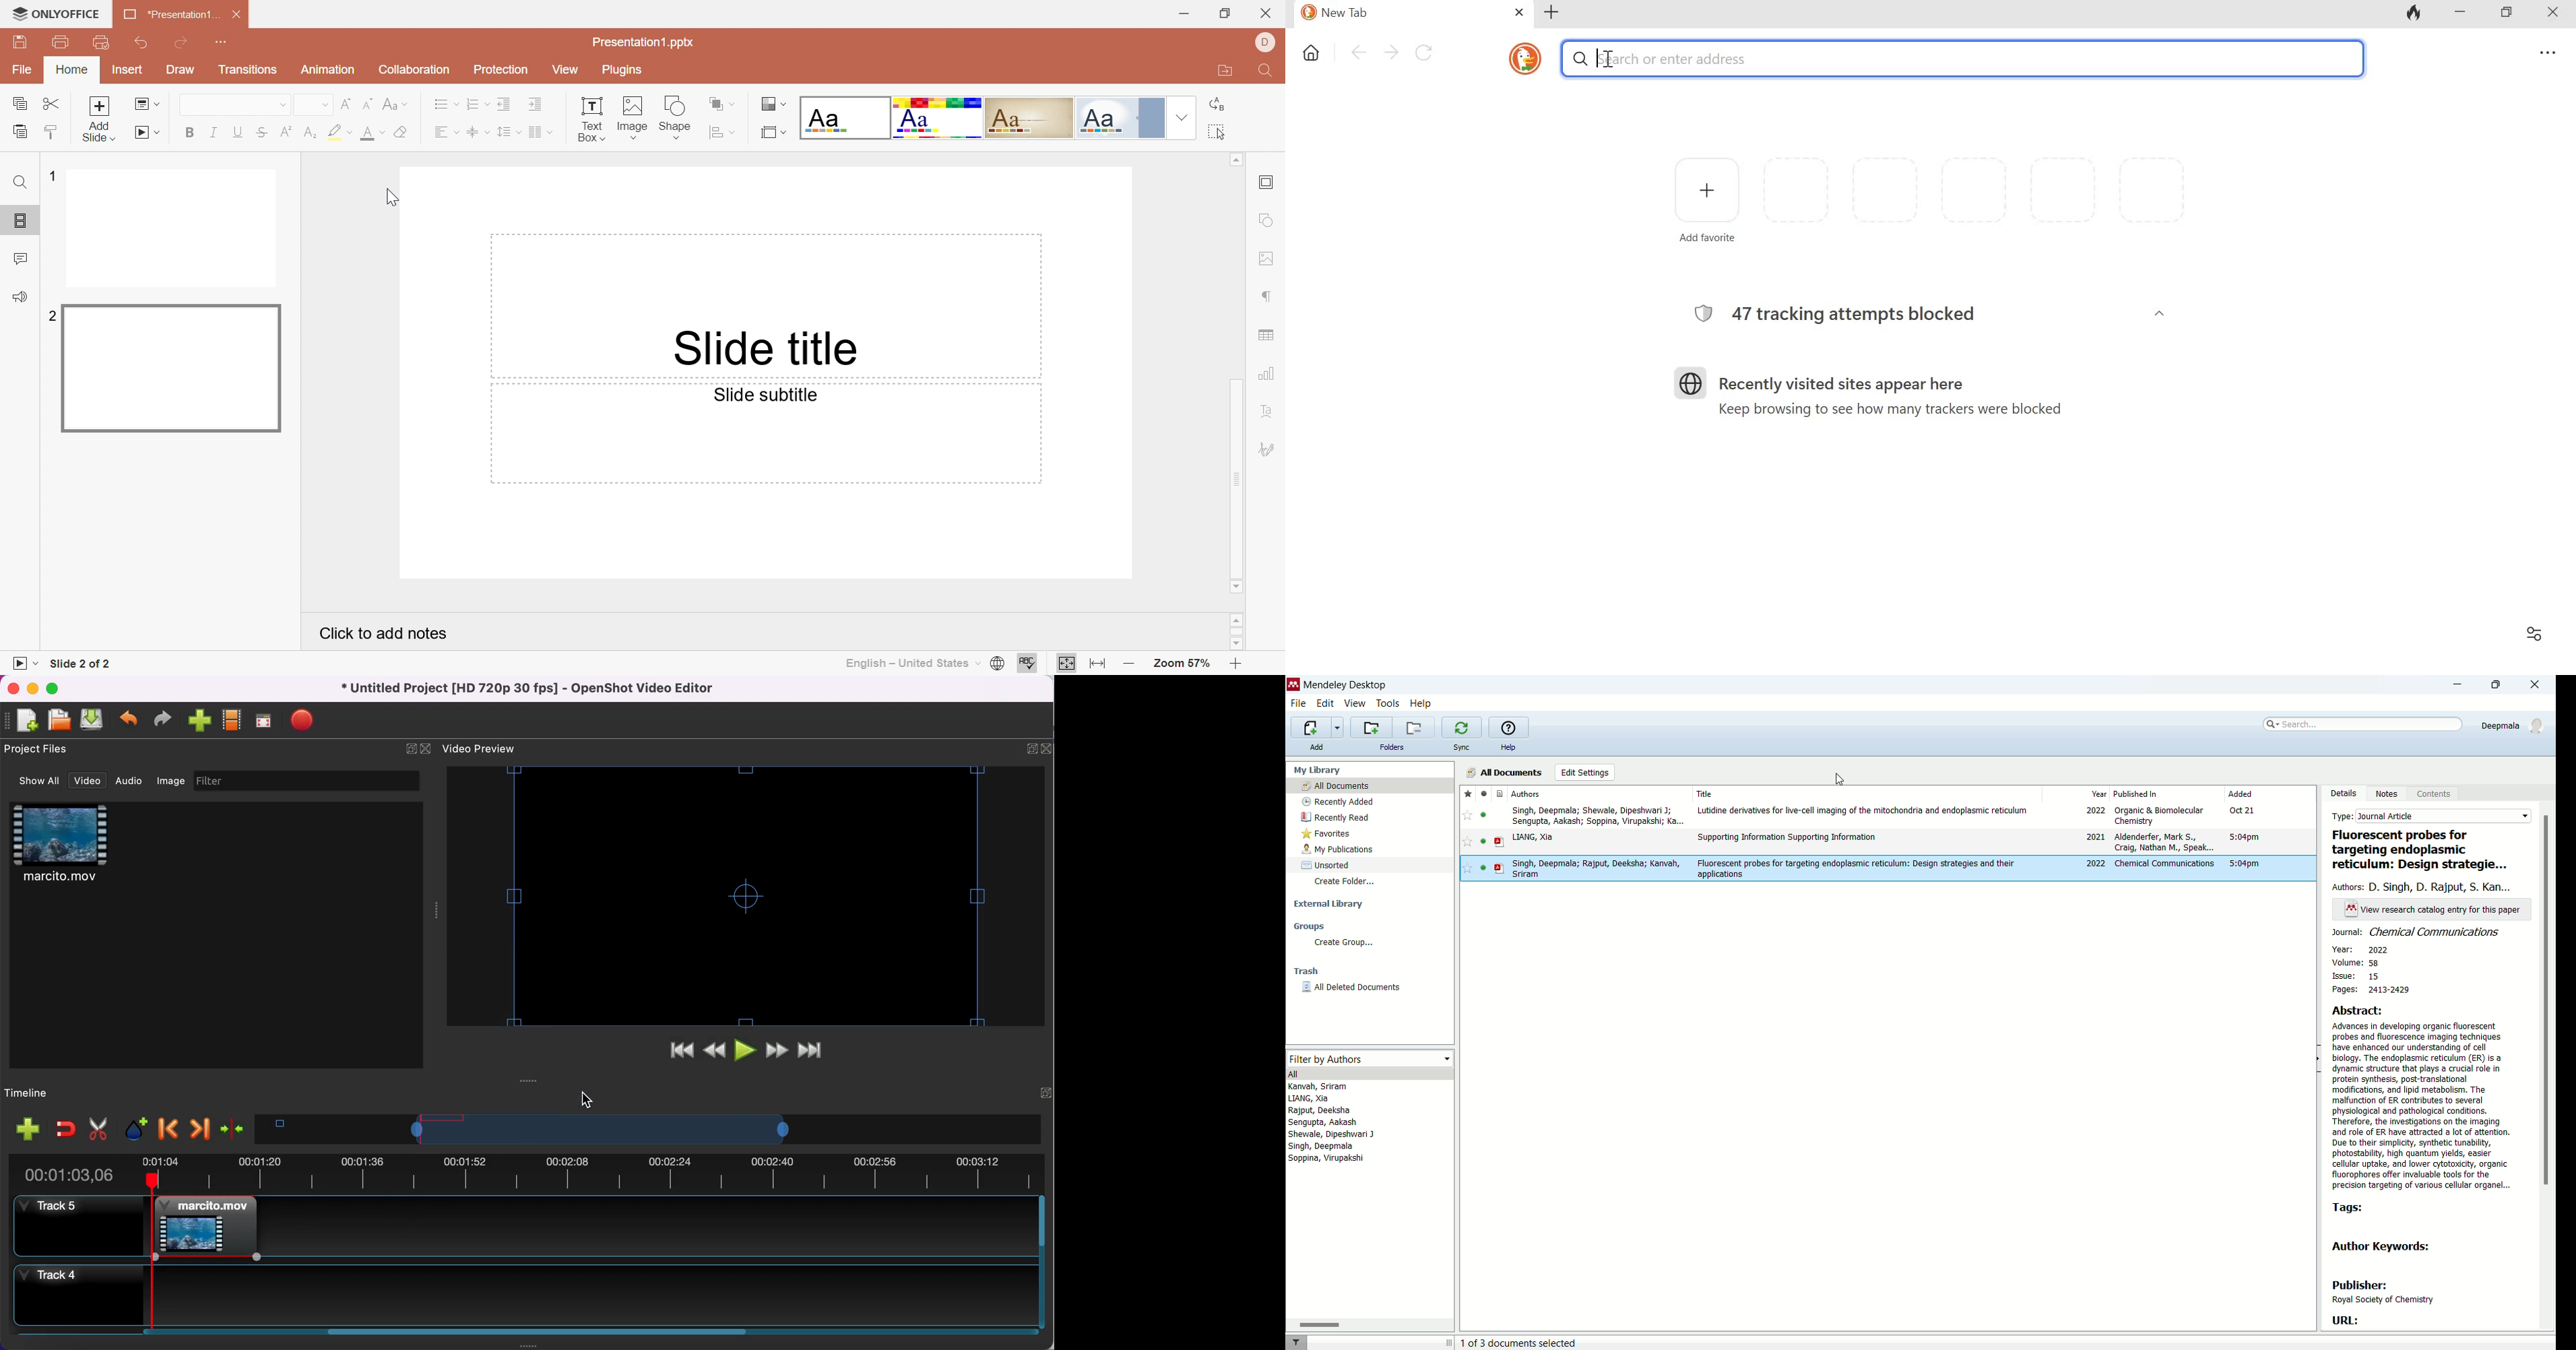  I want to click on tools, so click(1389, 704).